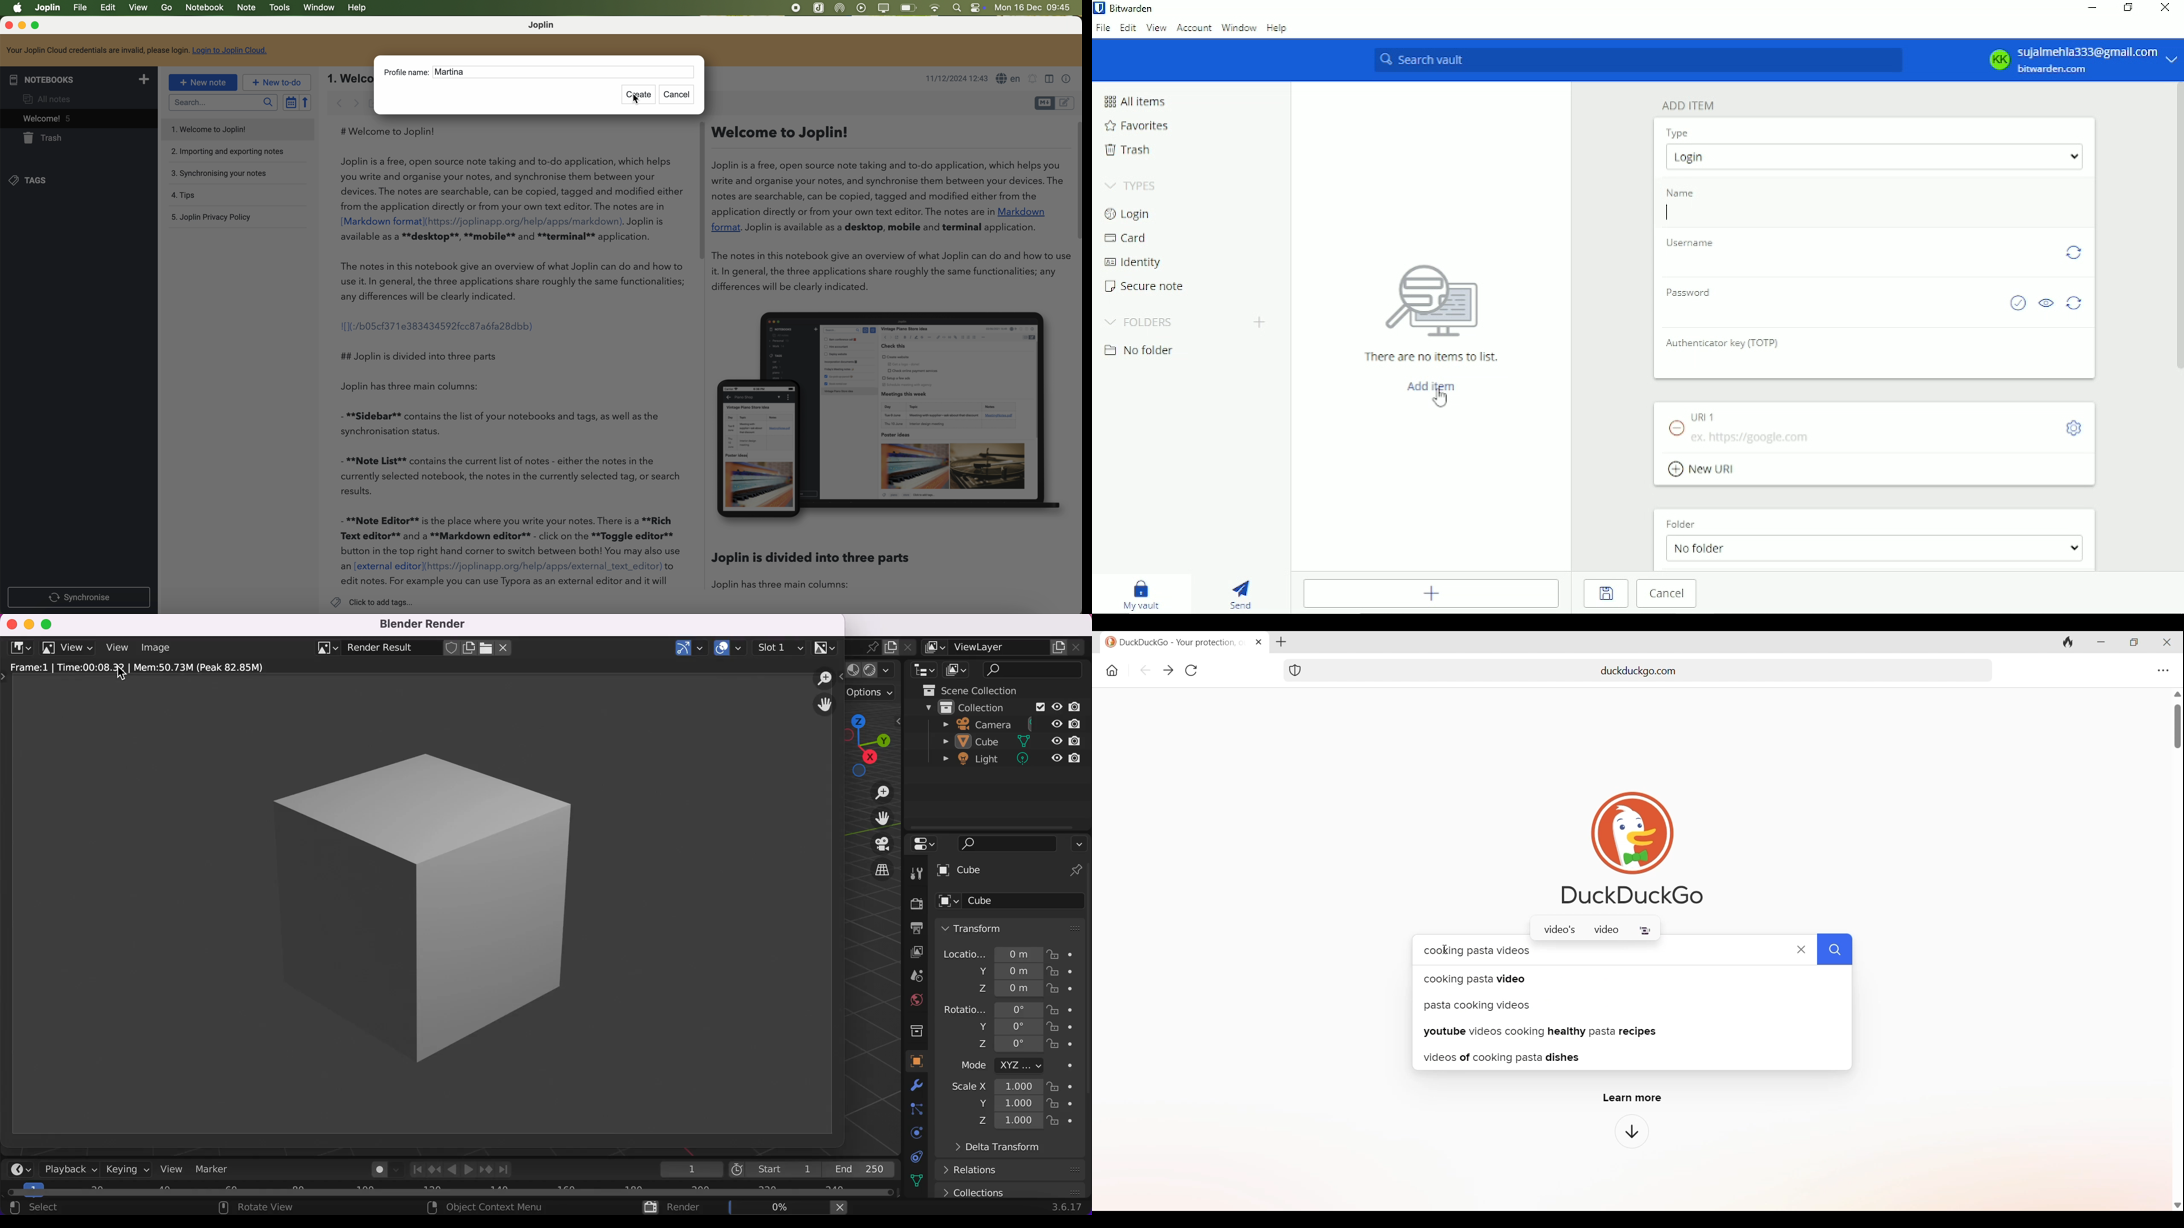  Describe the element at coordinates (2073, 428) in the screenshot. I see `Toggle options` at that location.